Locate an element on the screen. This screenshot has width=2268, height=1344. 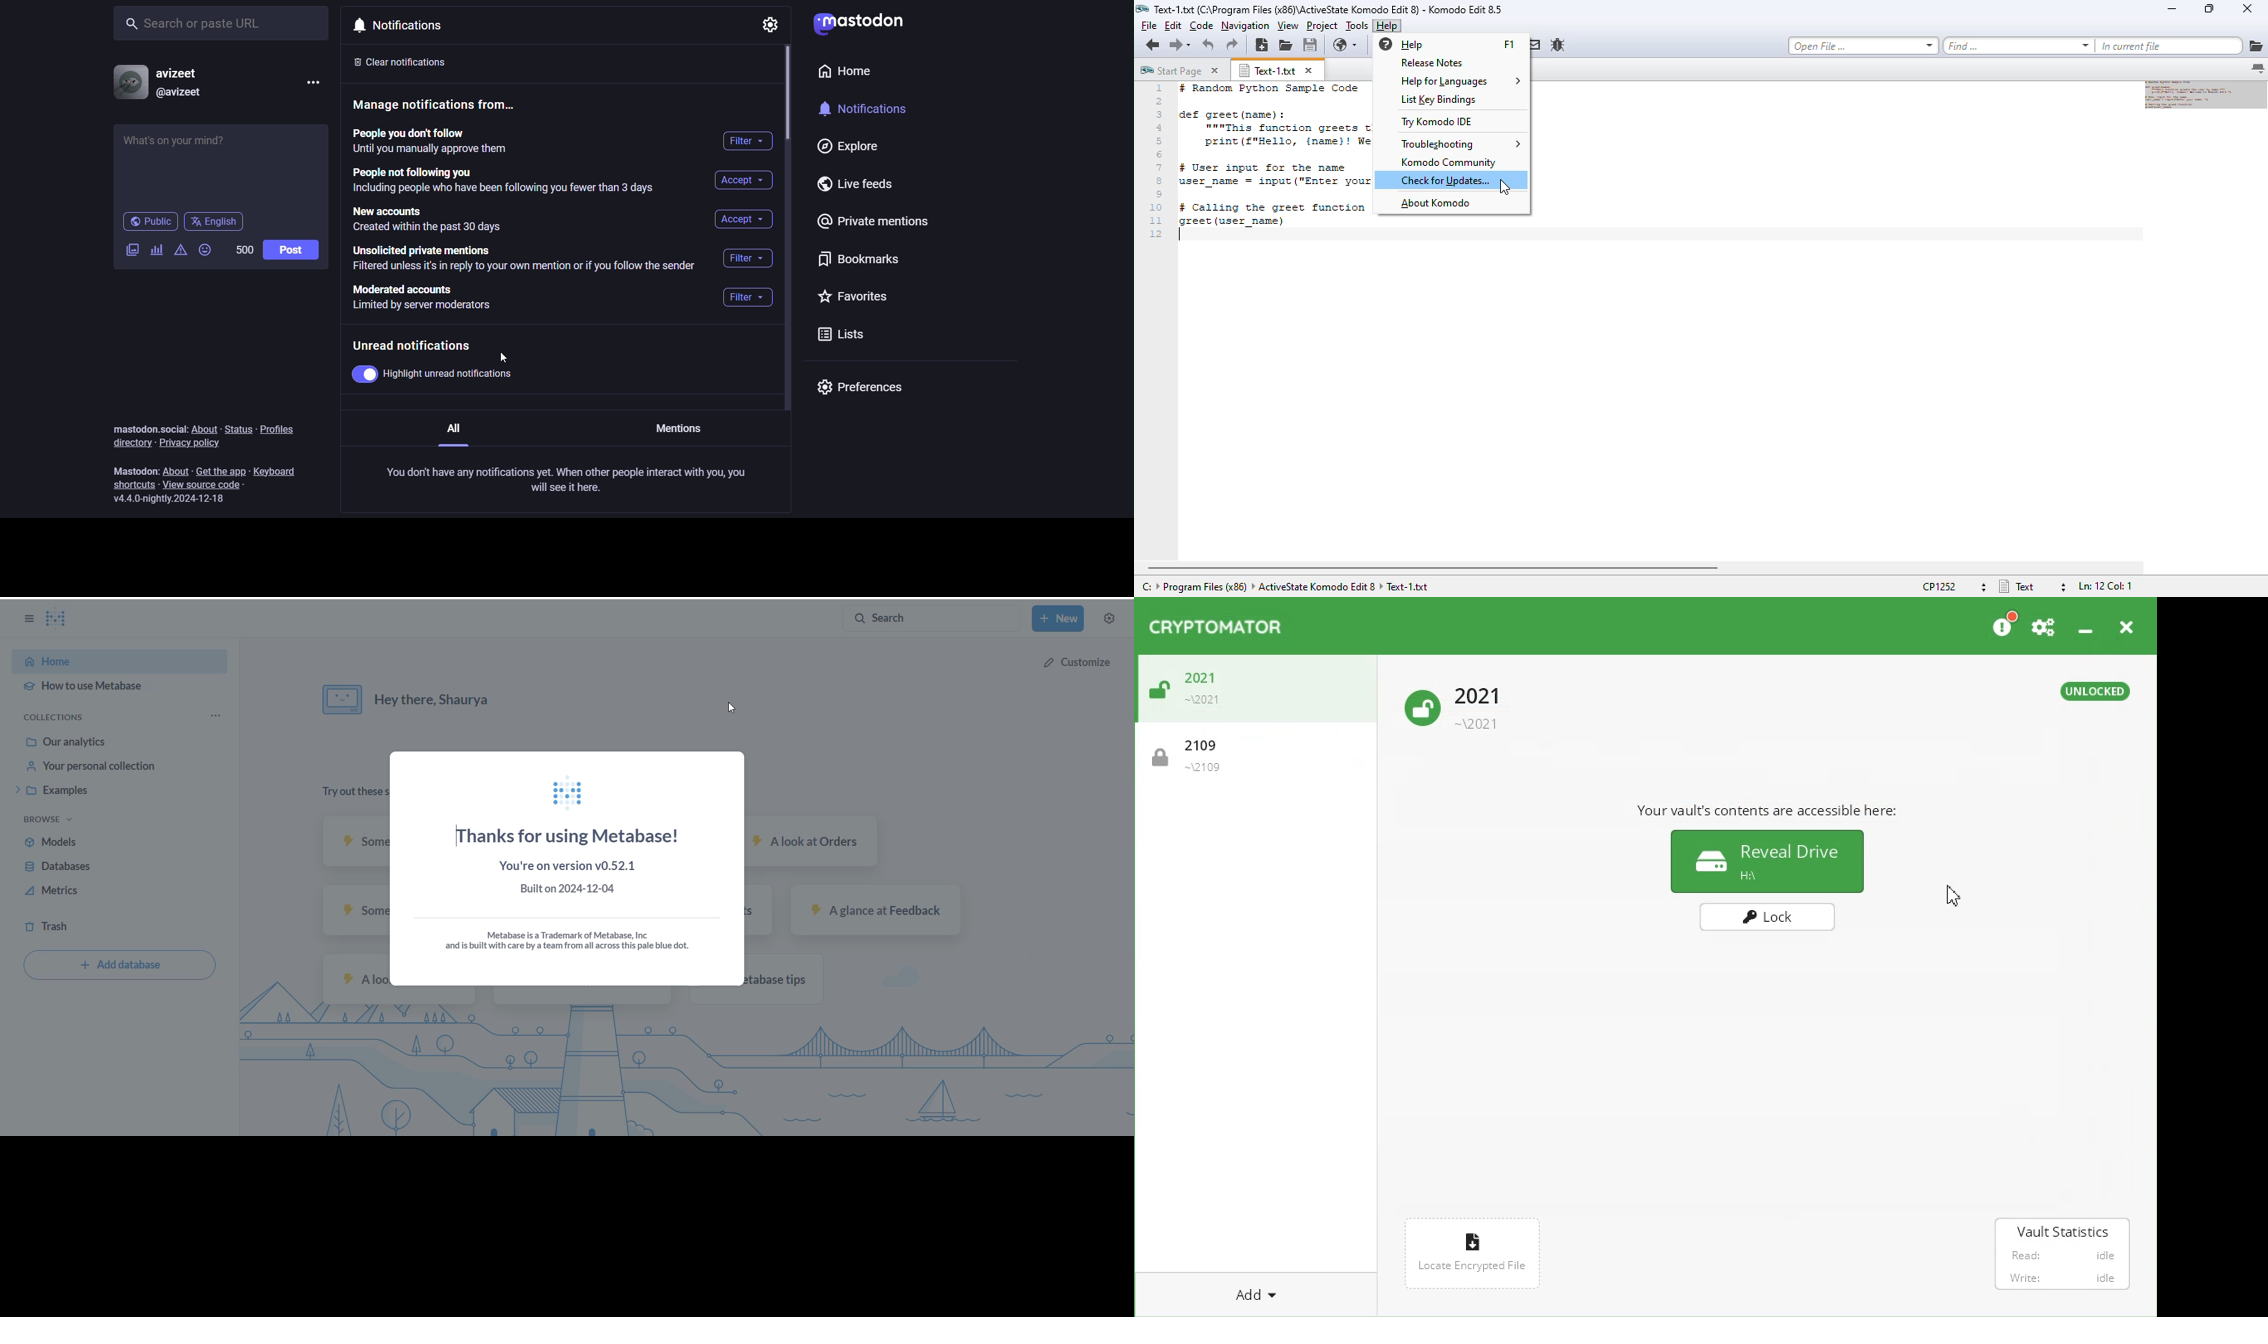
file encoding is located at coordinates (1953, 587).